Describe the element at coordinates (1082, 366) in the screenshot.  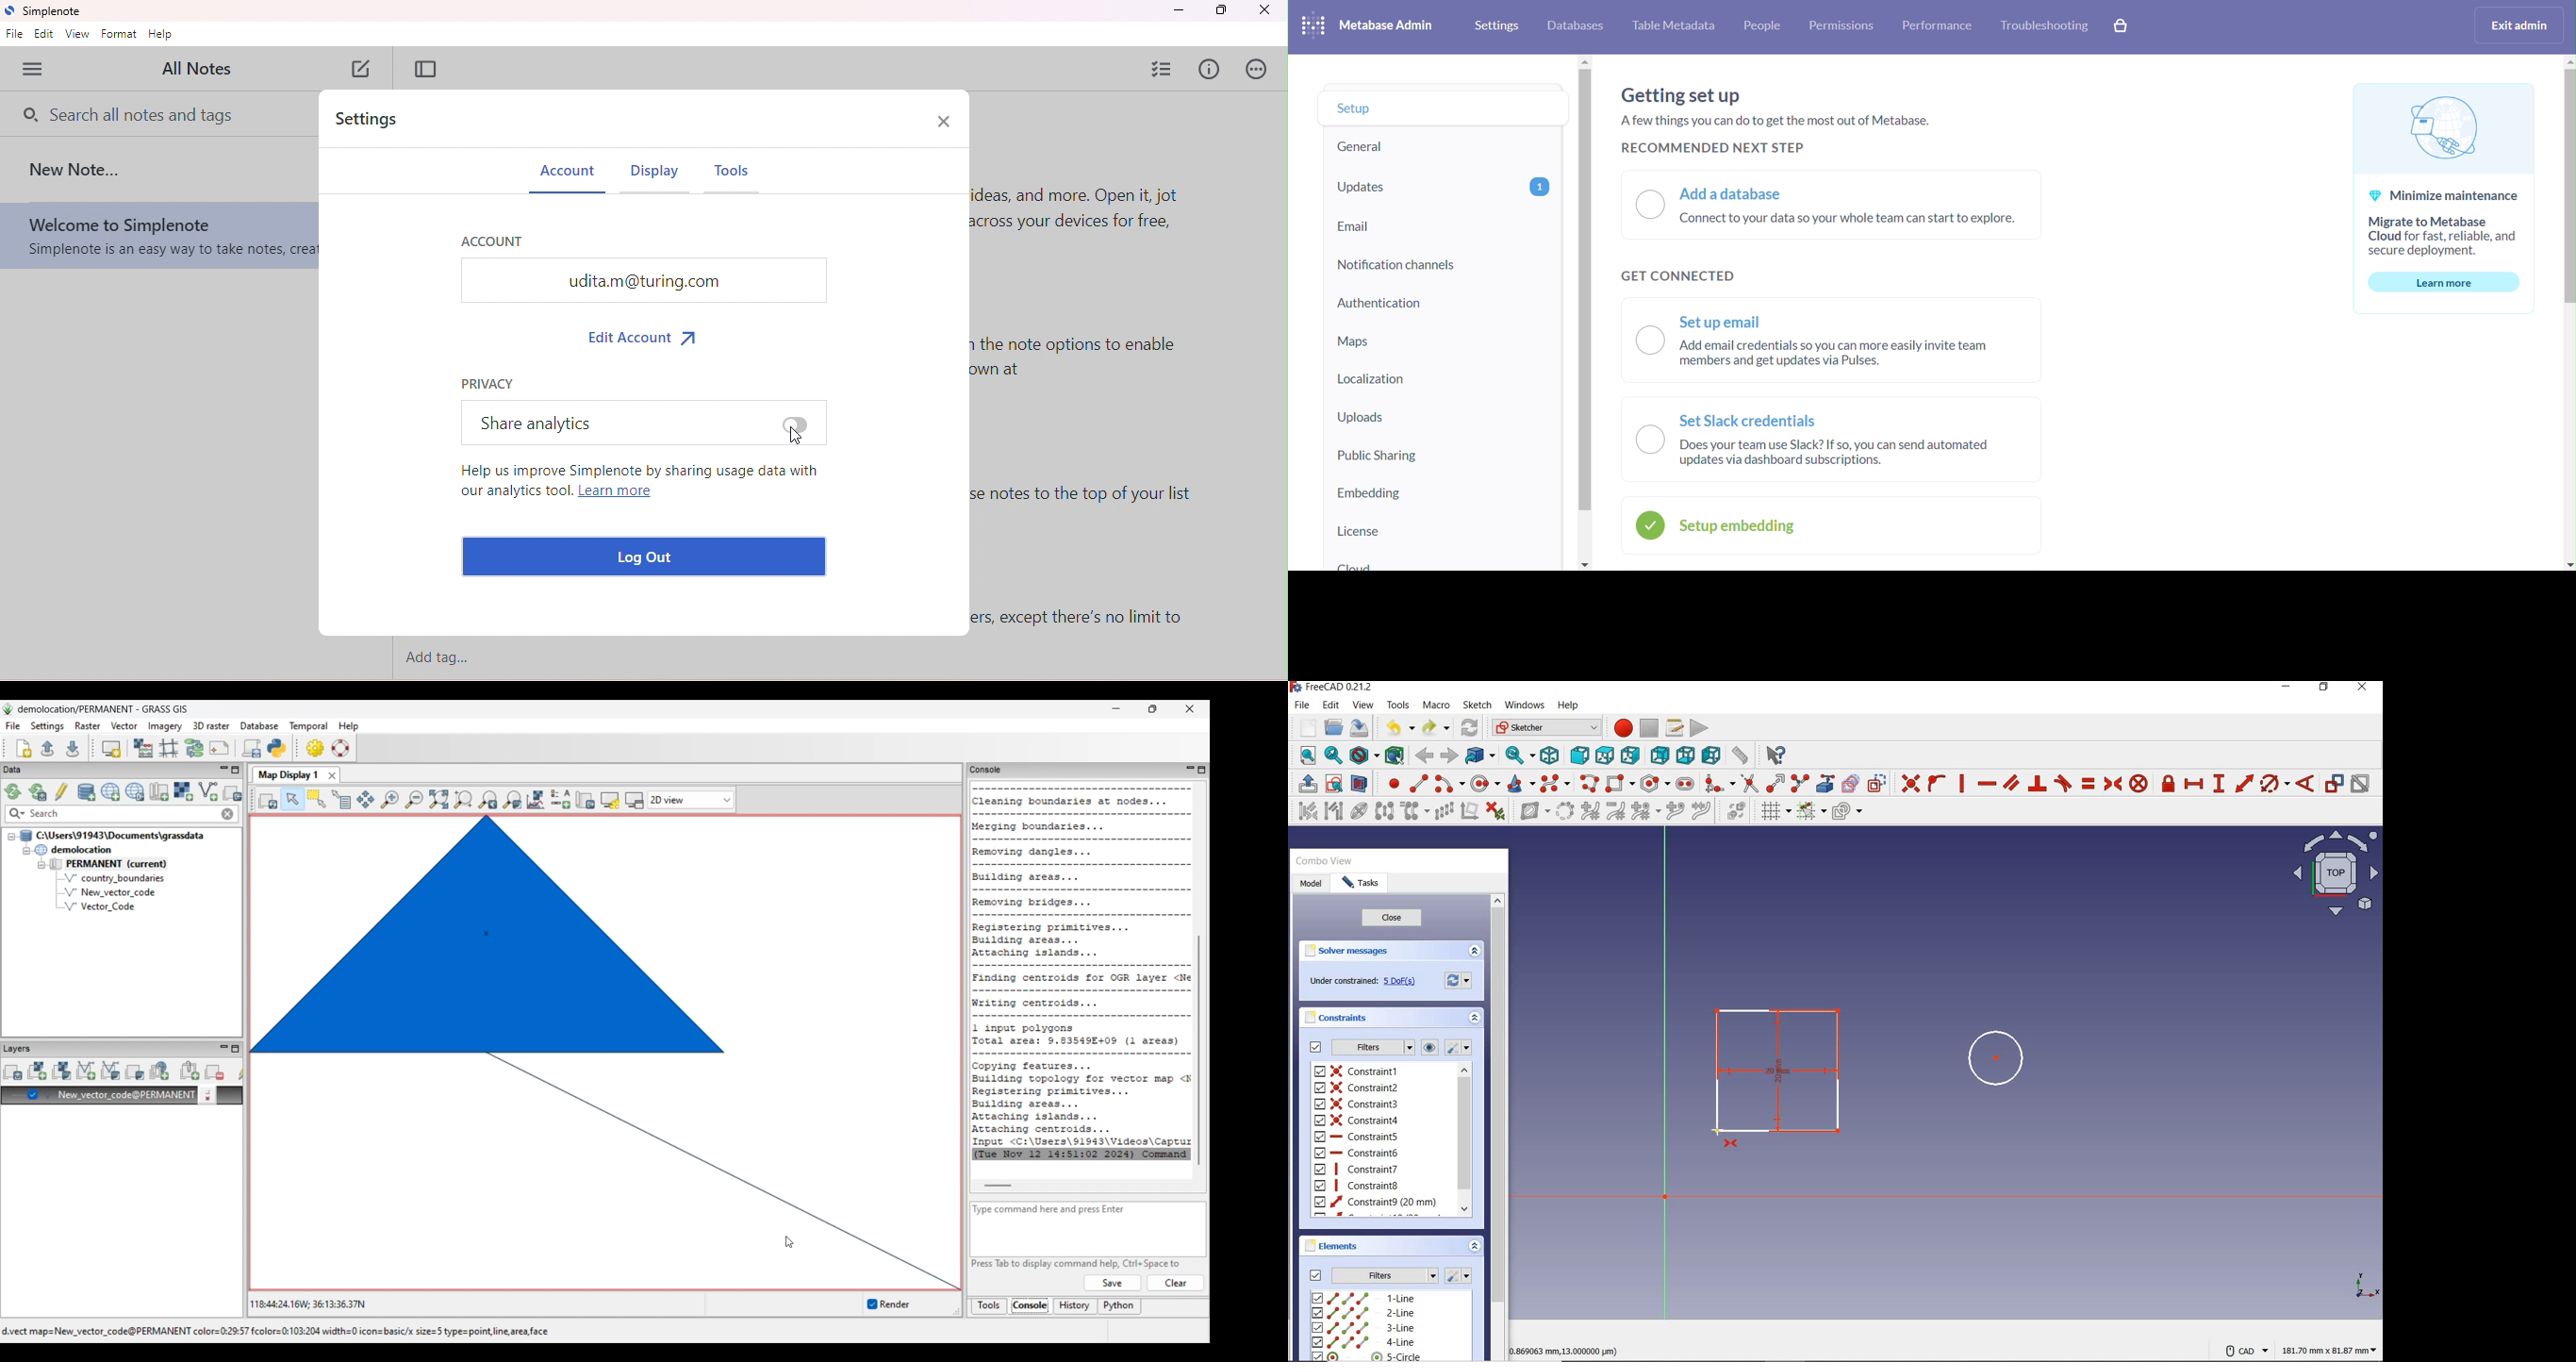
I see `markdown text` at that location.